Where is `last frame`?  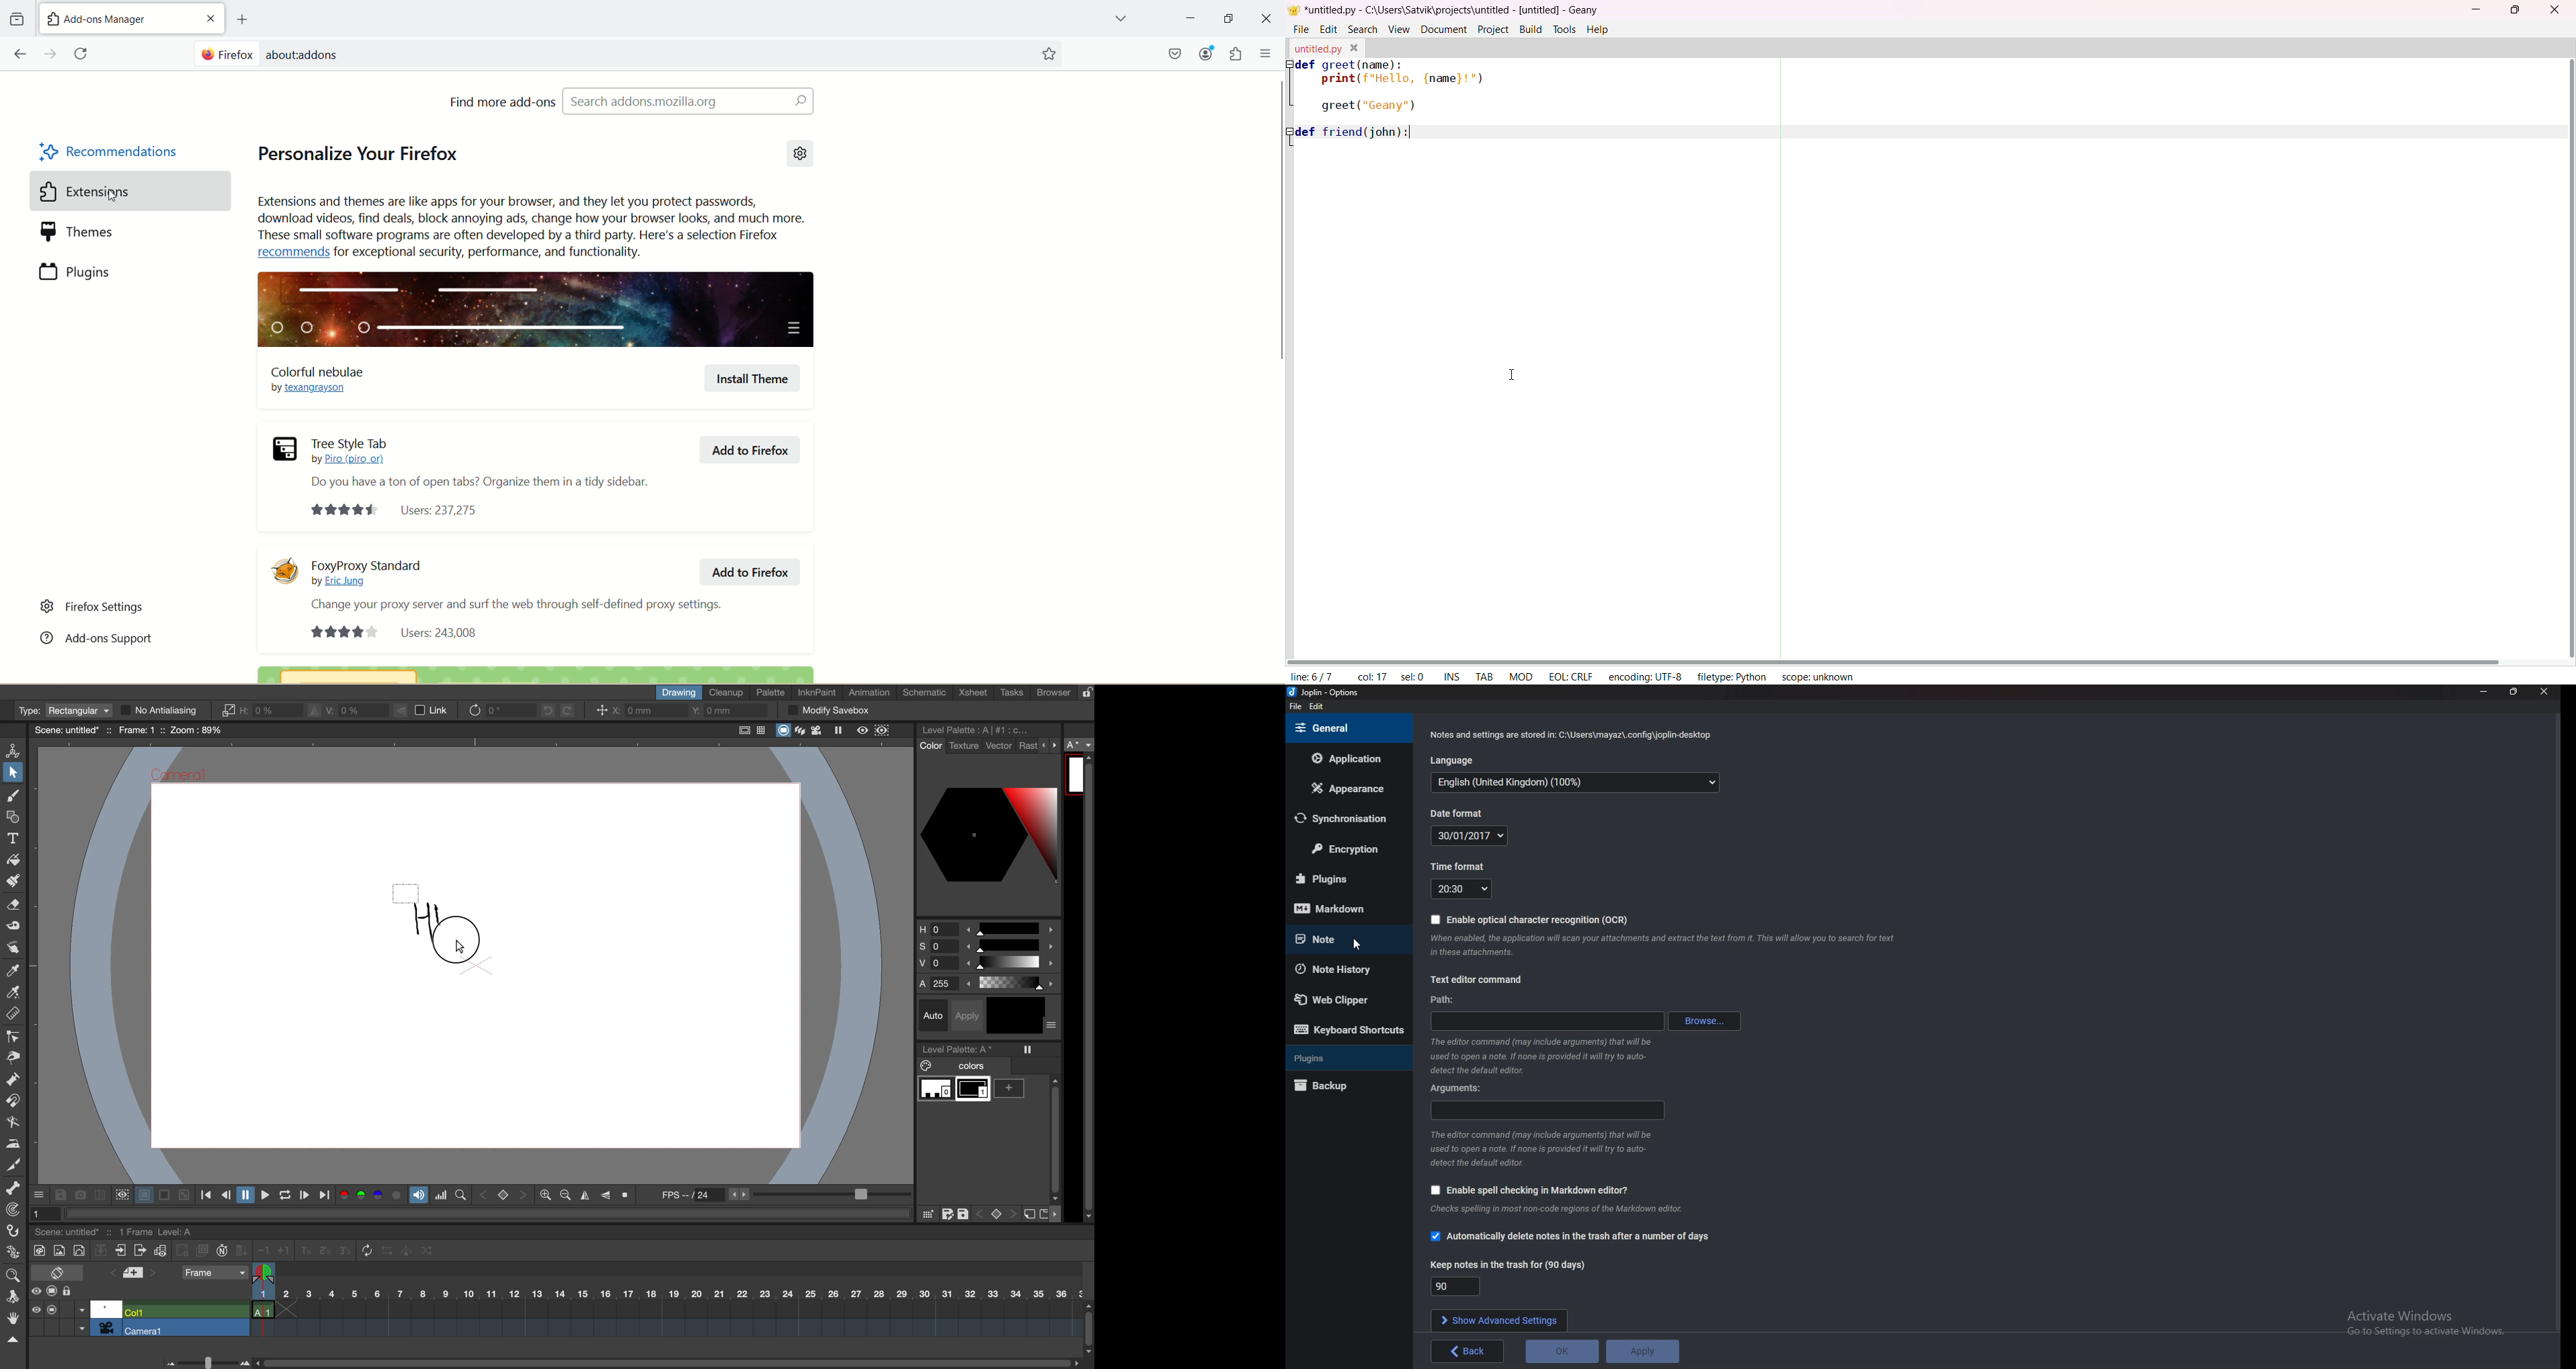
last frame is located at coordinates (326, 1196).